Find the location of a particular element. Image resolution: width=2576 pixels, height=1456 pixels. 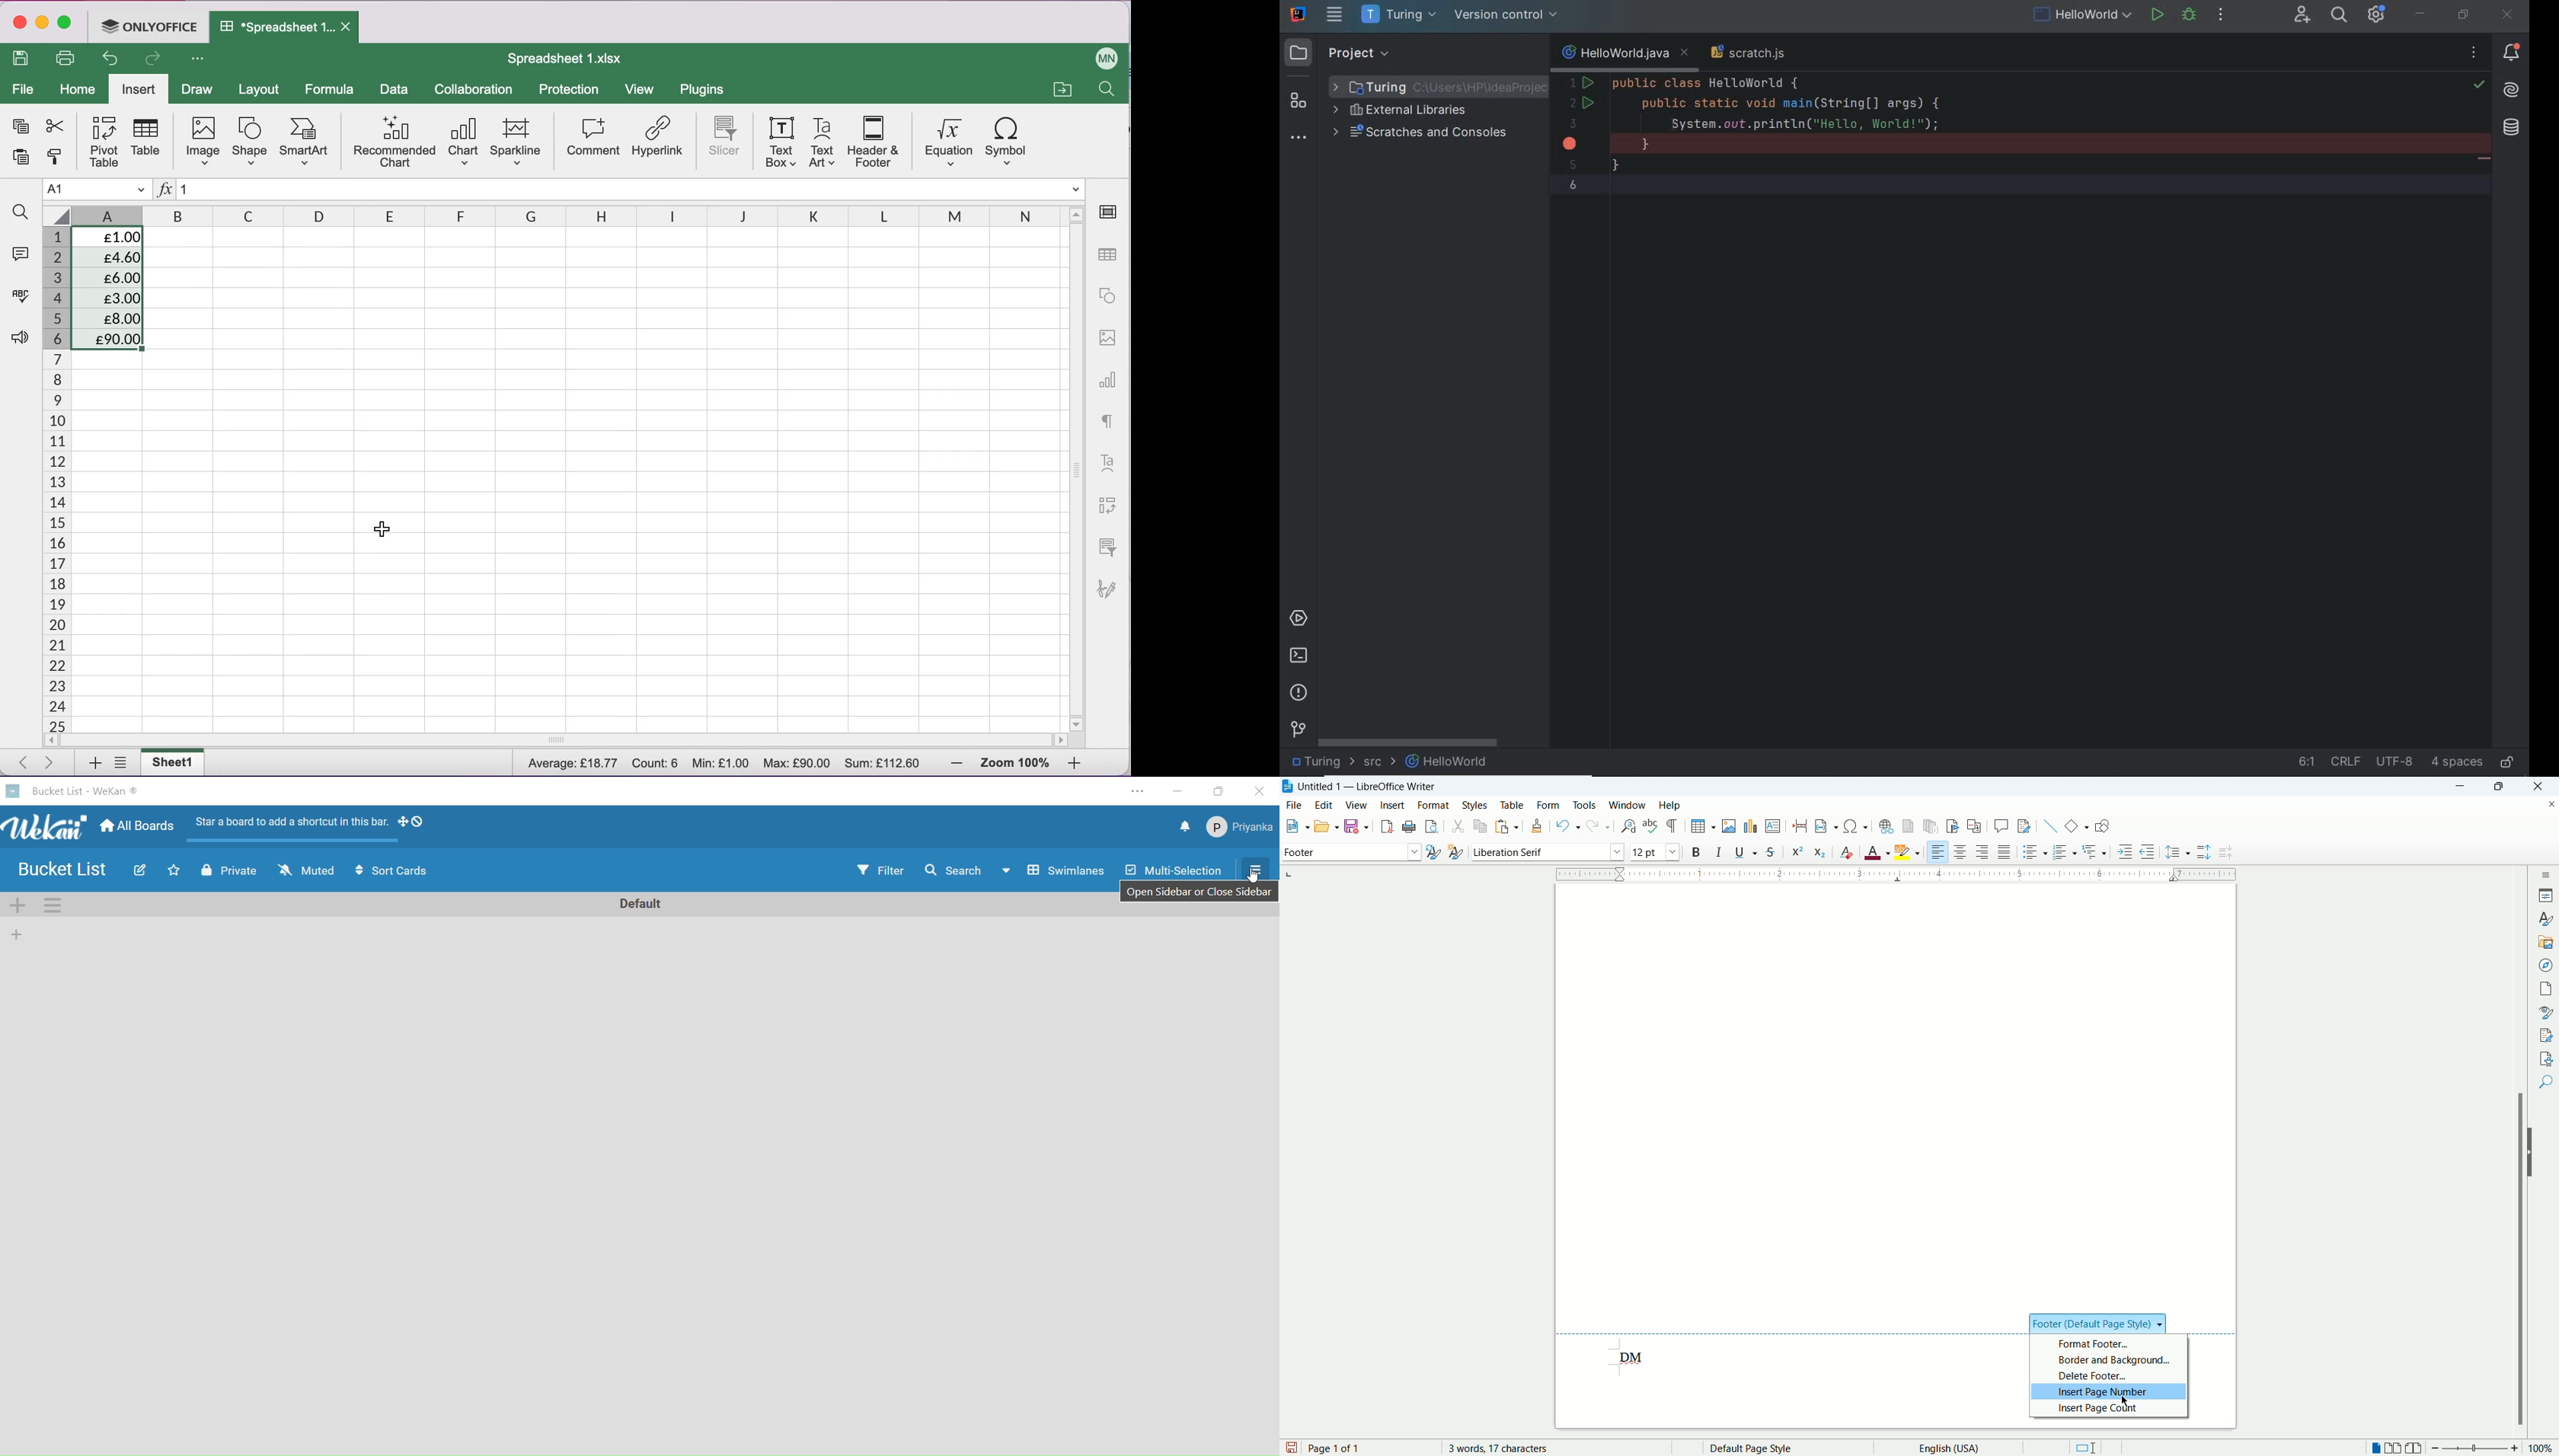

zoom out is located at coordinates (950, 762).